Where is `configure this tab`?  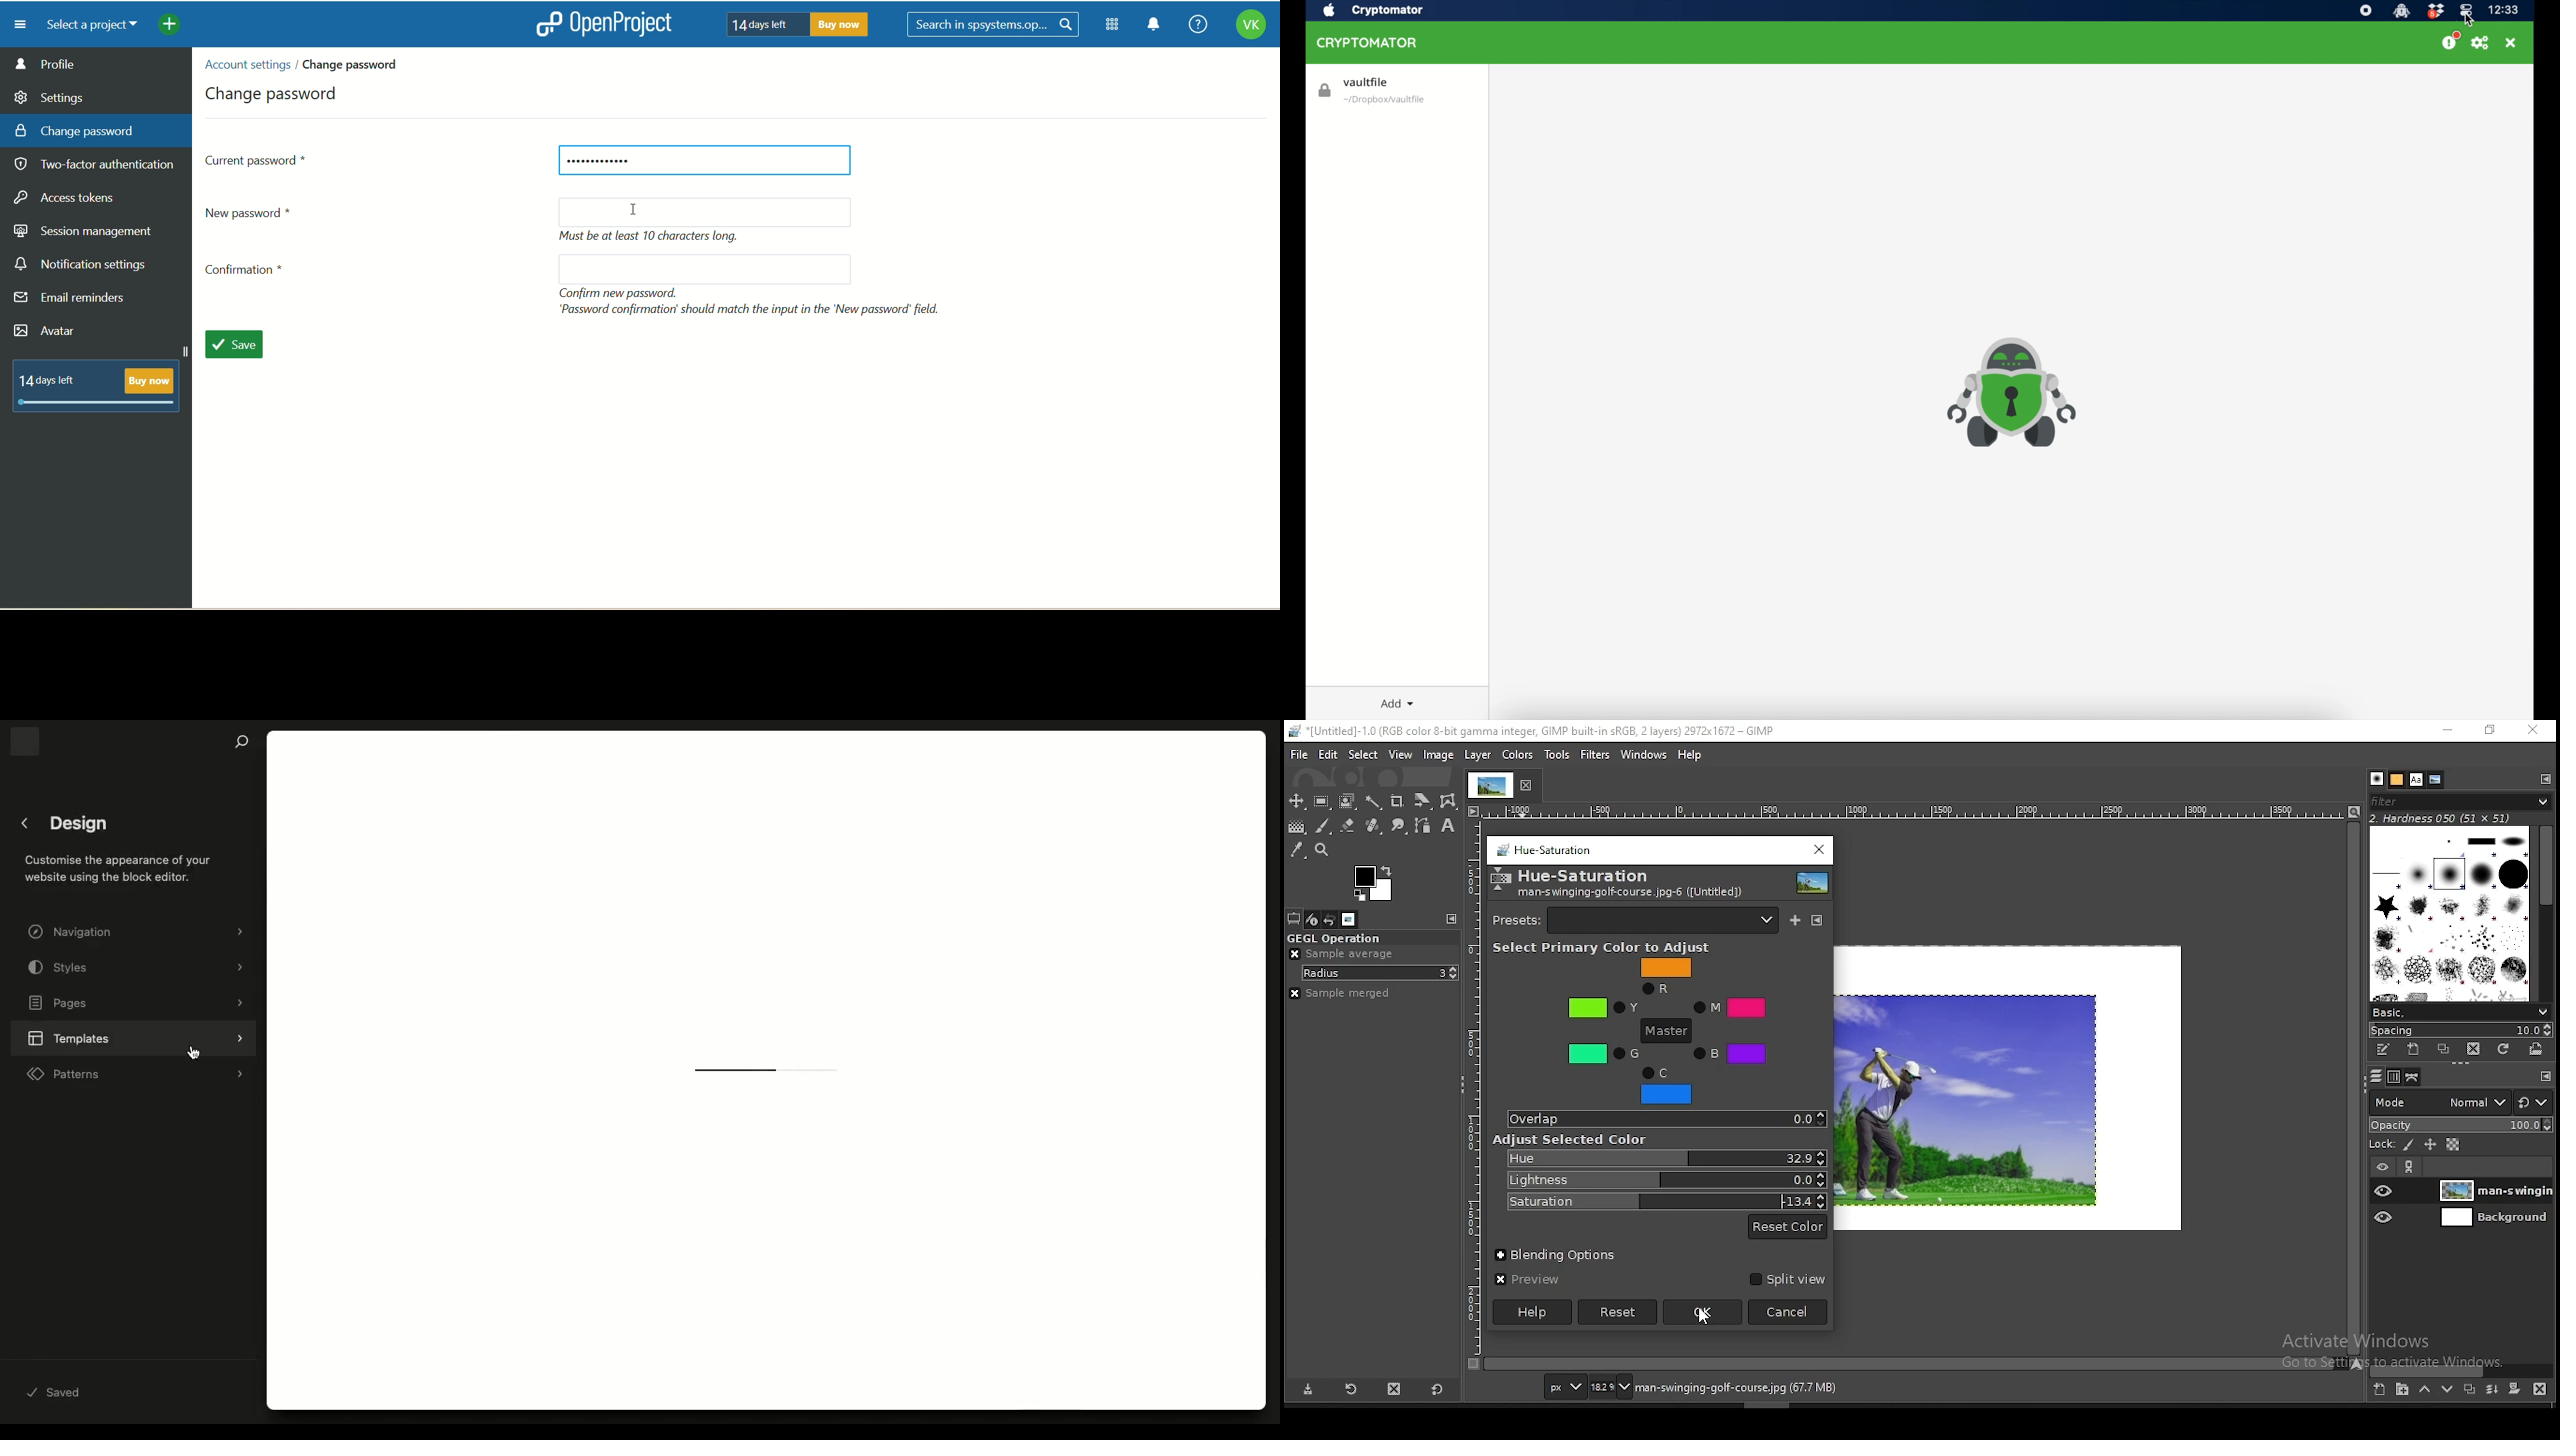
configure this tab is located at coordinates (2543, 1075).